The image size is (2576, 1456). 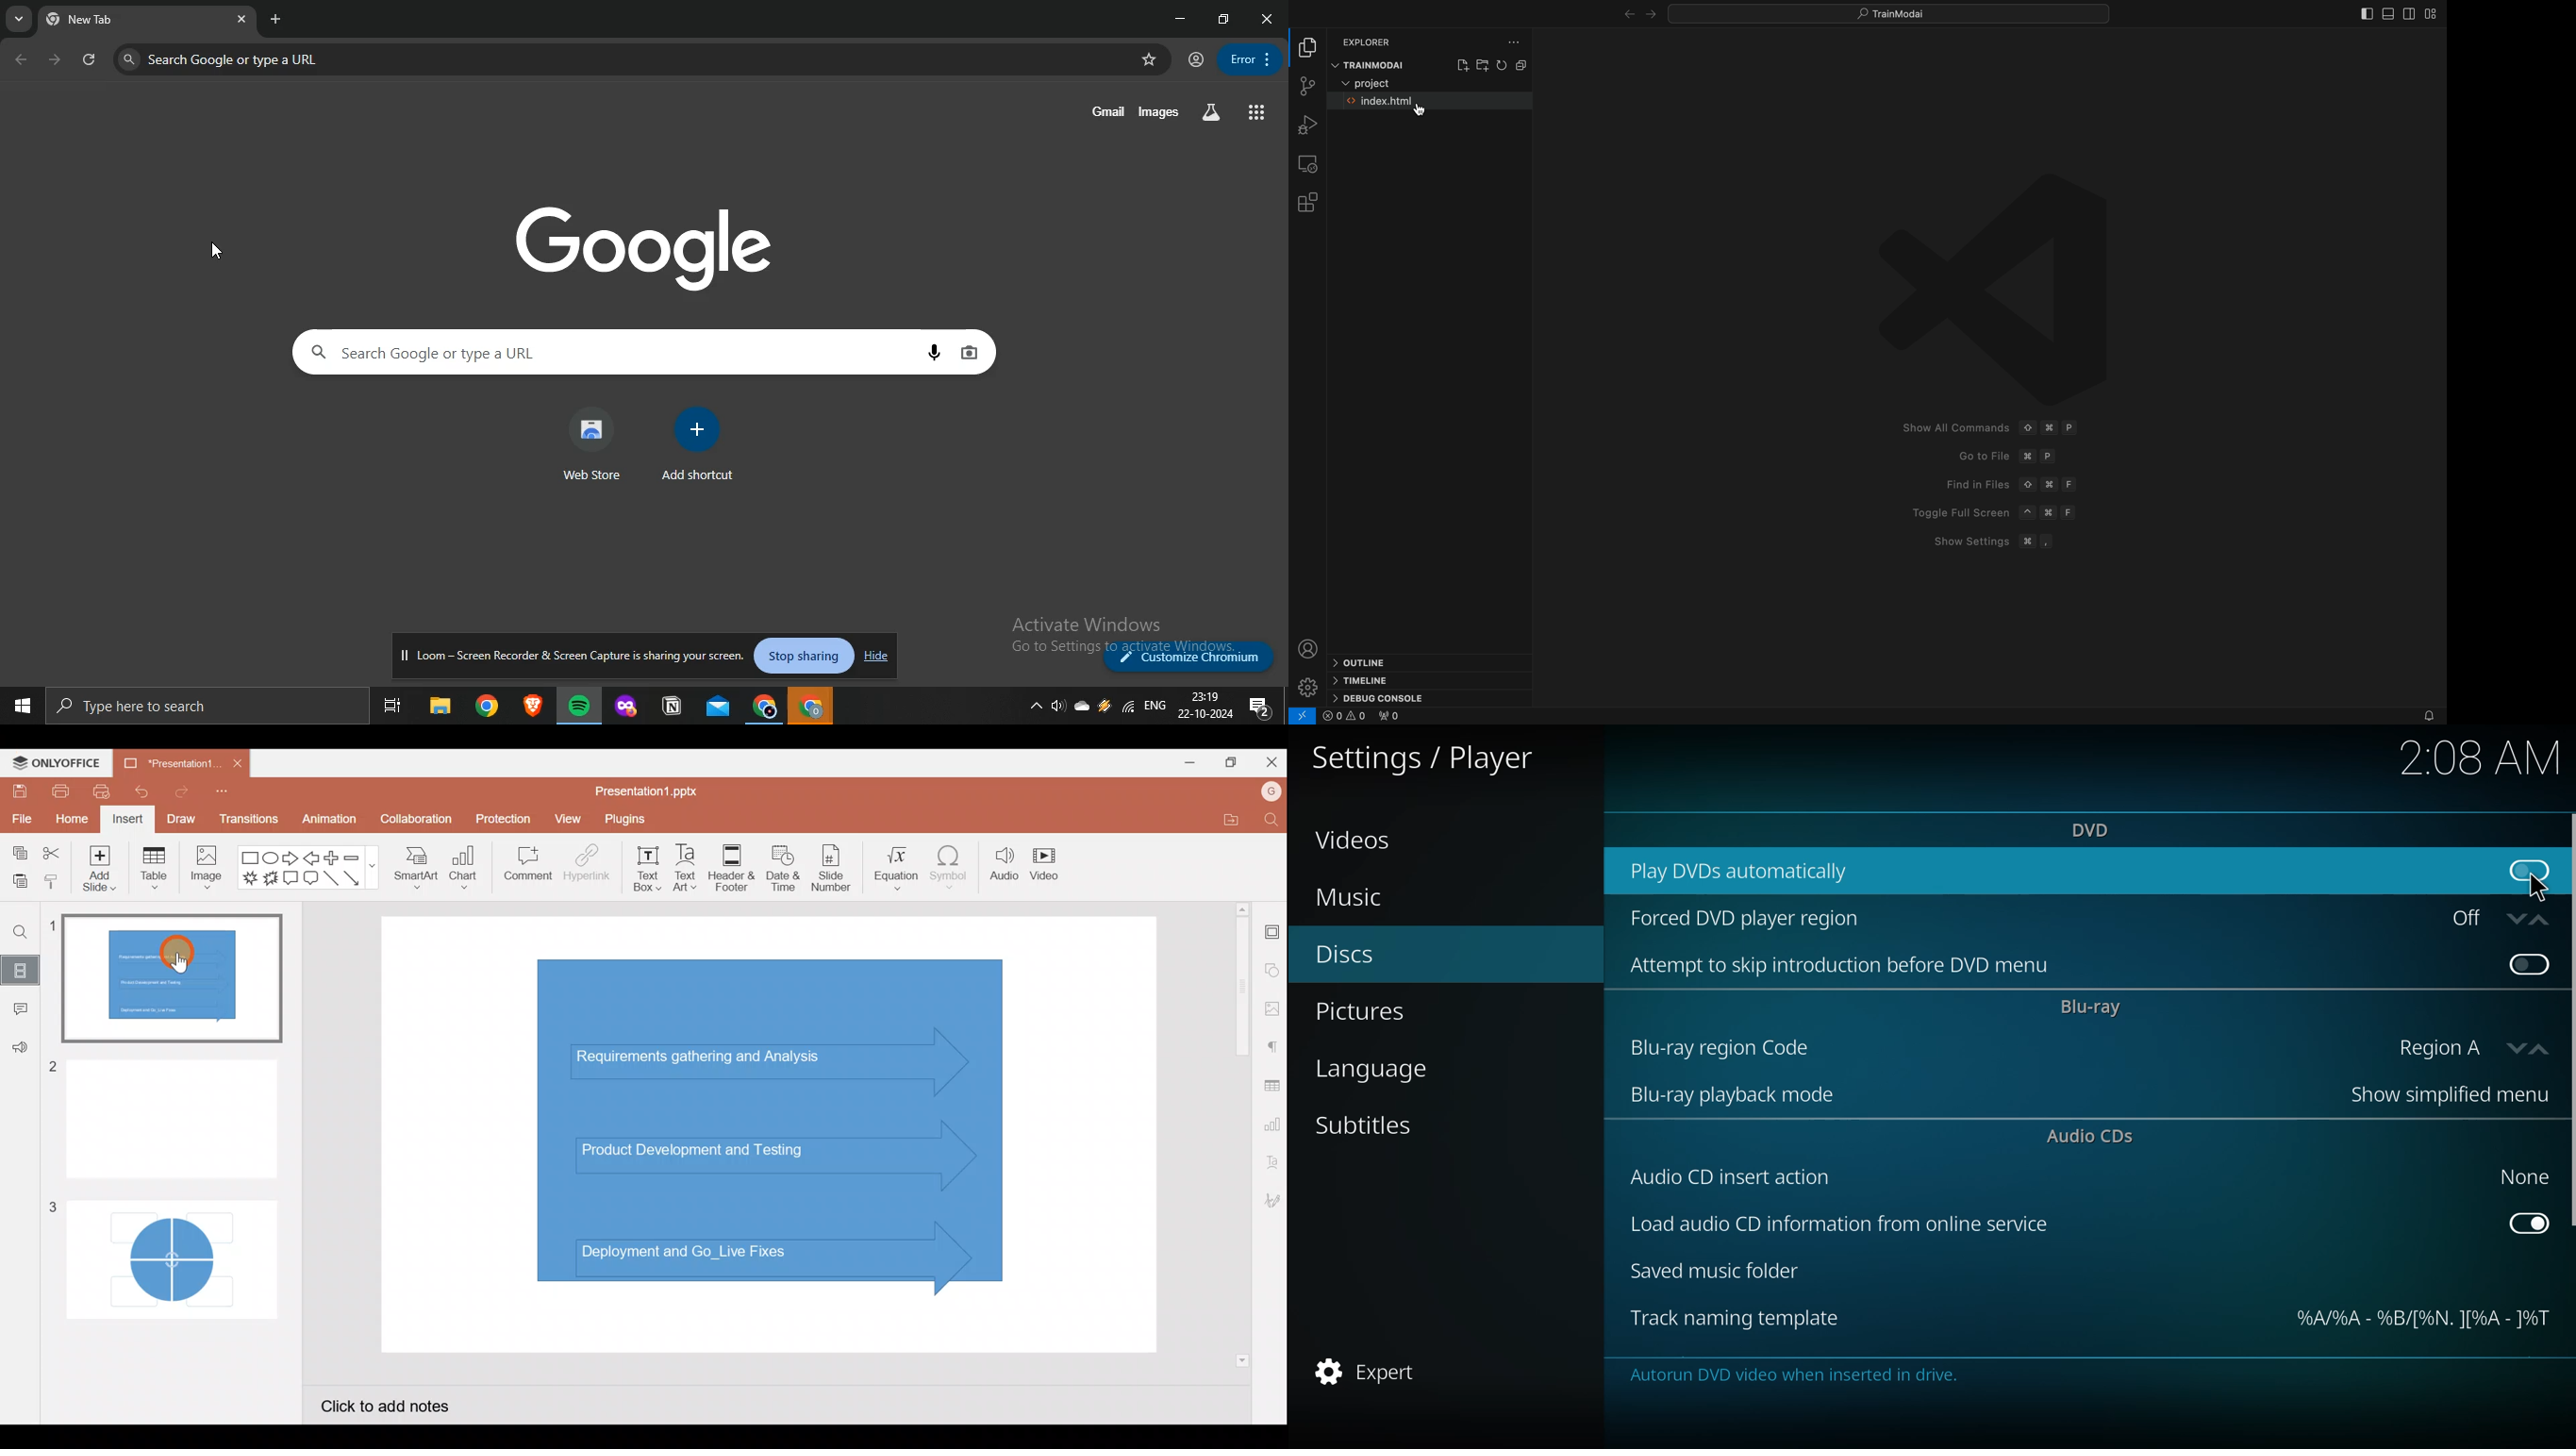 What do you see at coordinates (1748, 920) in the screenshot?
I see `forced dvd player region` at bounding box center [1748, 920].